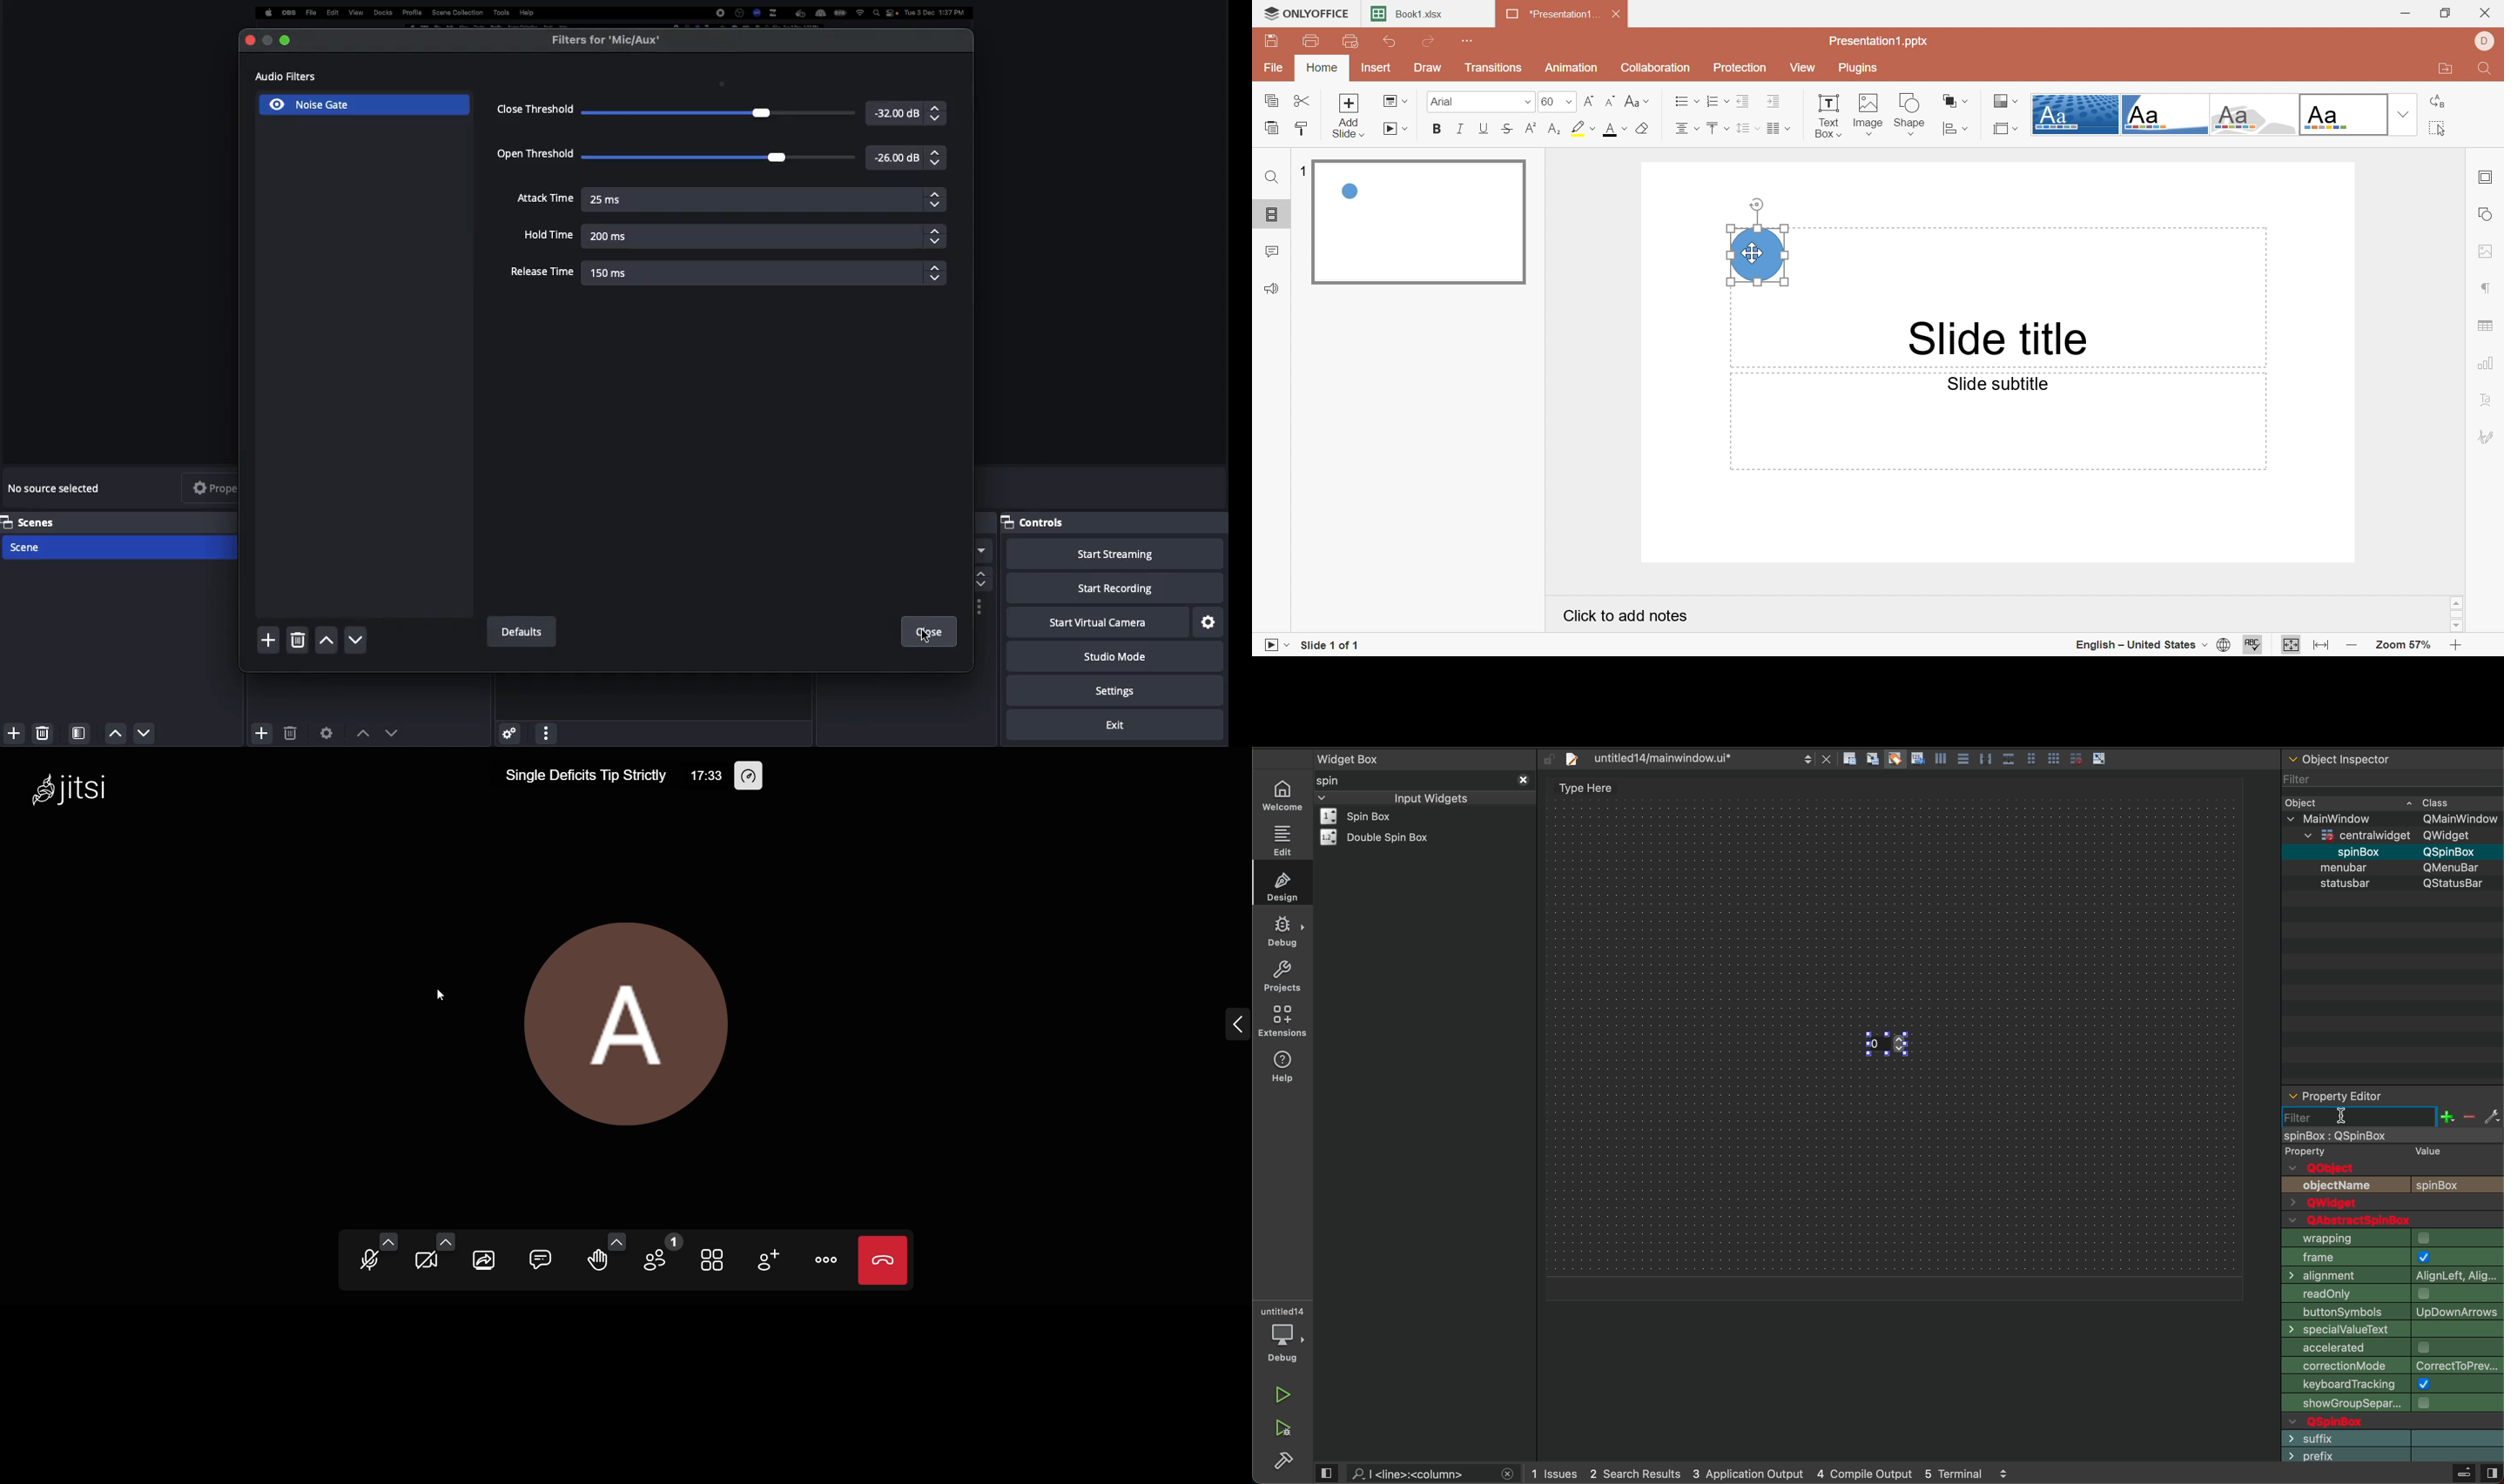  What do you see at coordinates (541, 1258) in the screenshot?
I see `open chat` at bounding box center [541, 1258].